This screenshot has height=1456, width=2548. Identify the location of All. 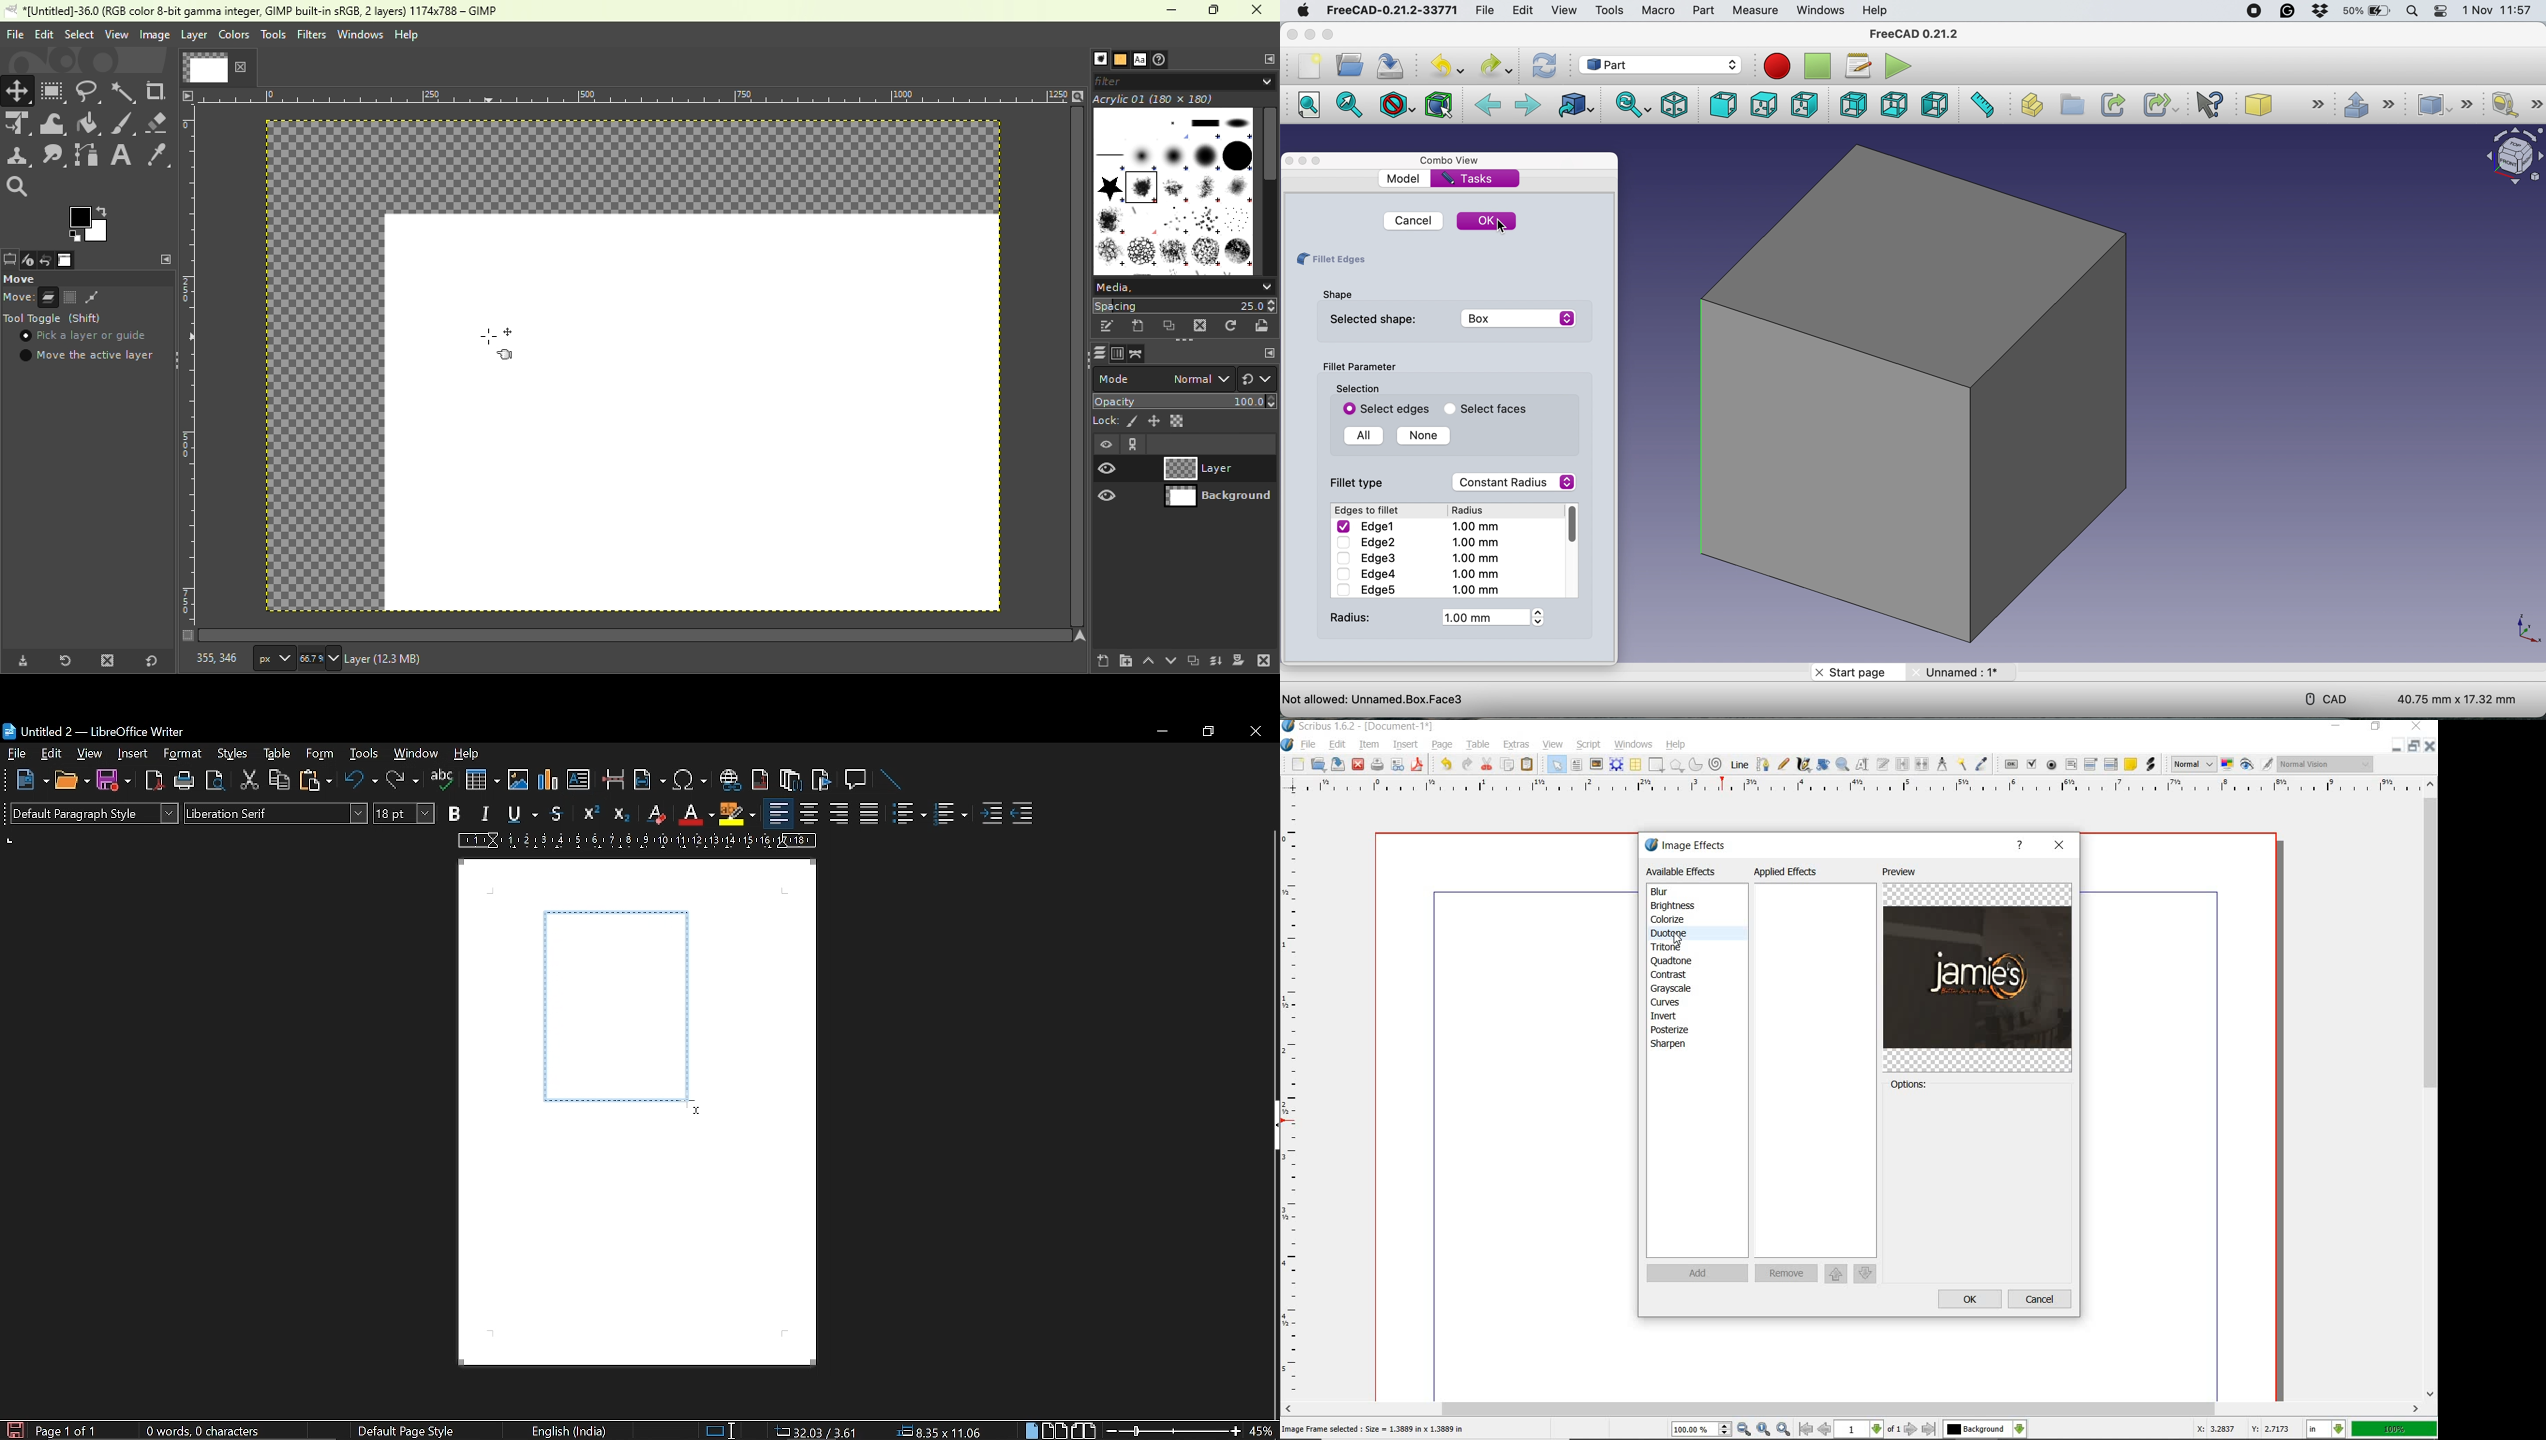
(1360, 436).